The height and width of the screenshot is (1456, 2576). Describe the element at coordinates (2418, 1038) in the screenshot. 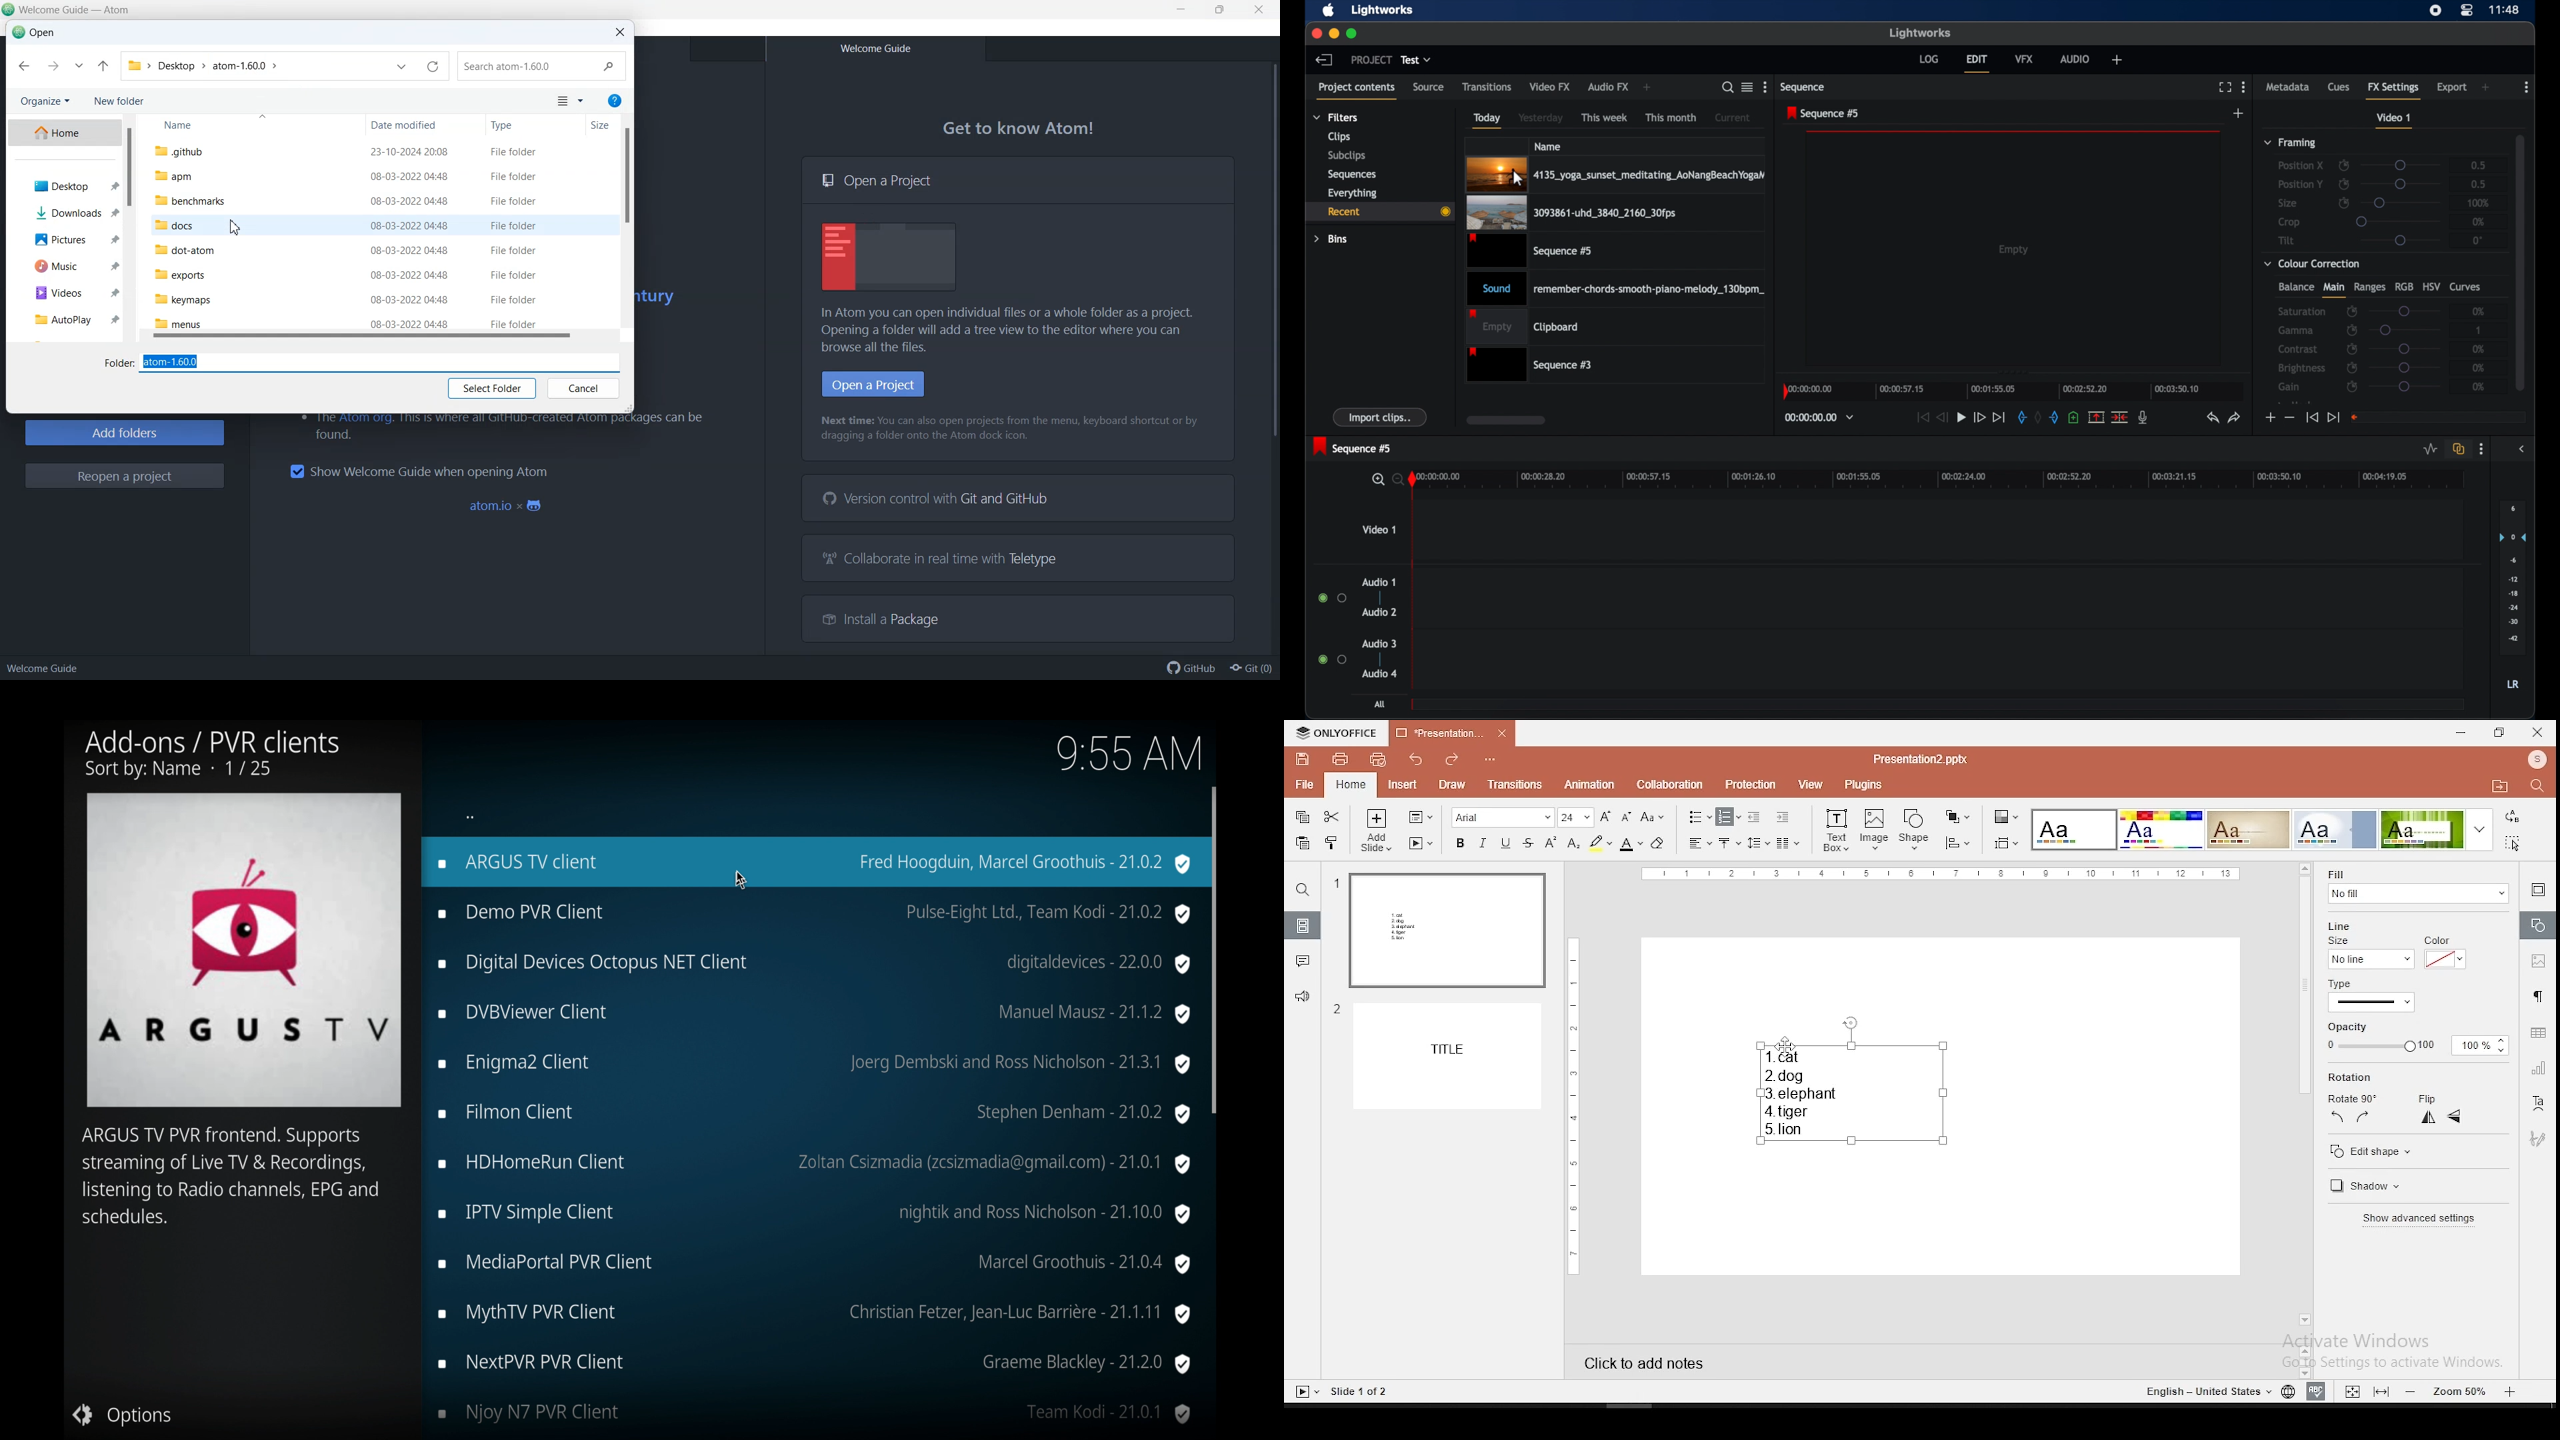

I see `opacity` at that location.